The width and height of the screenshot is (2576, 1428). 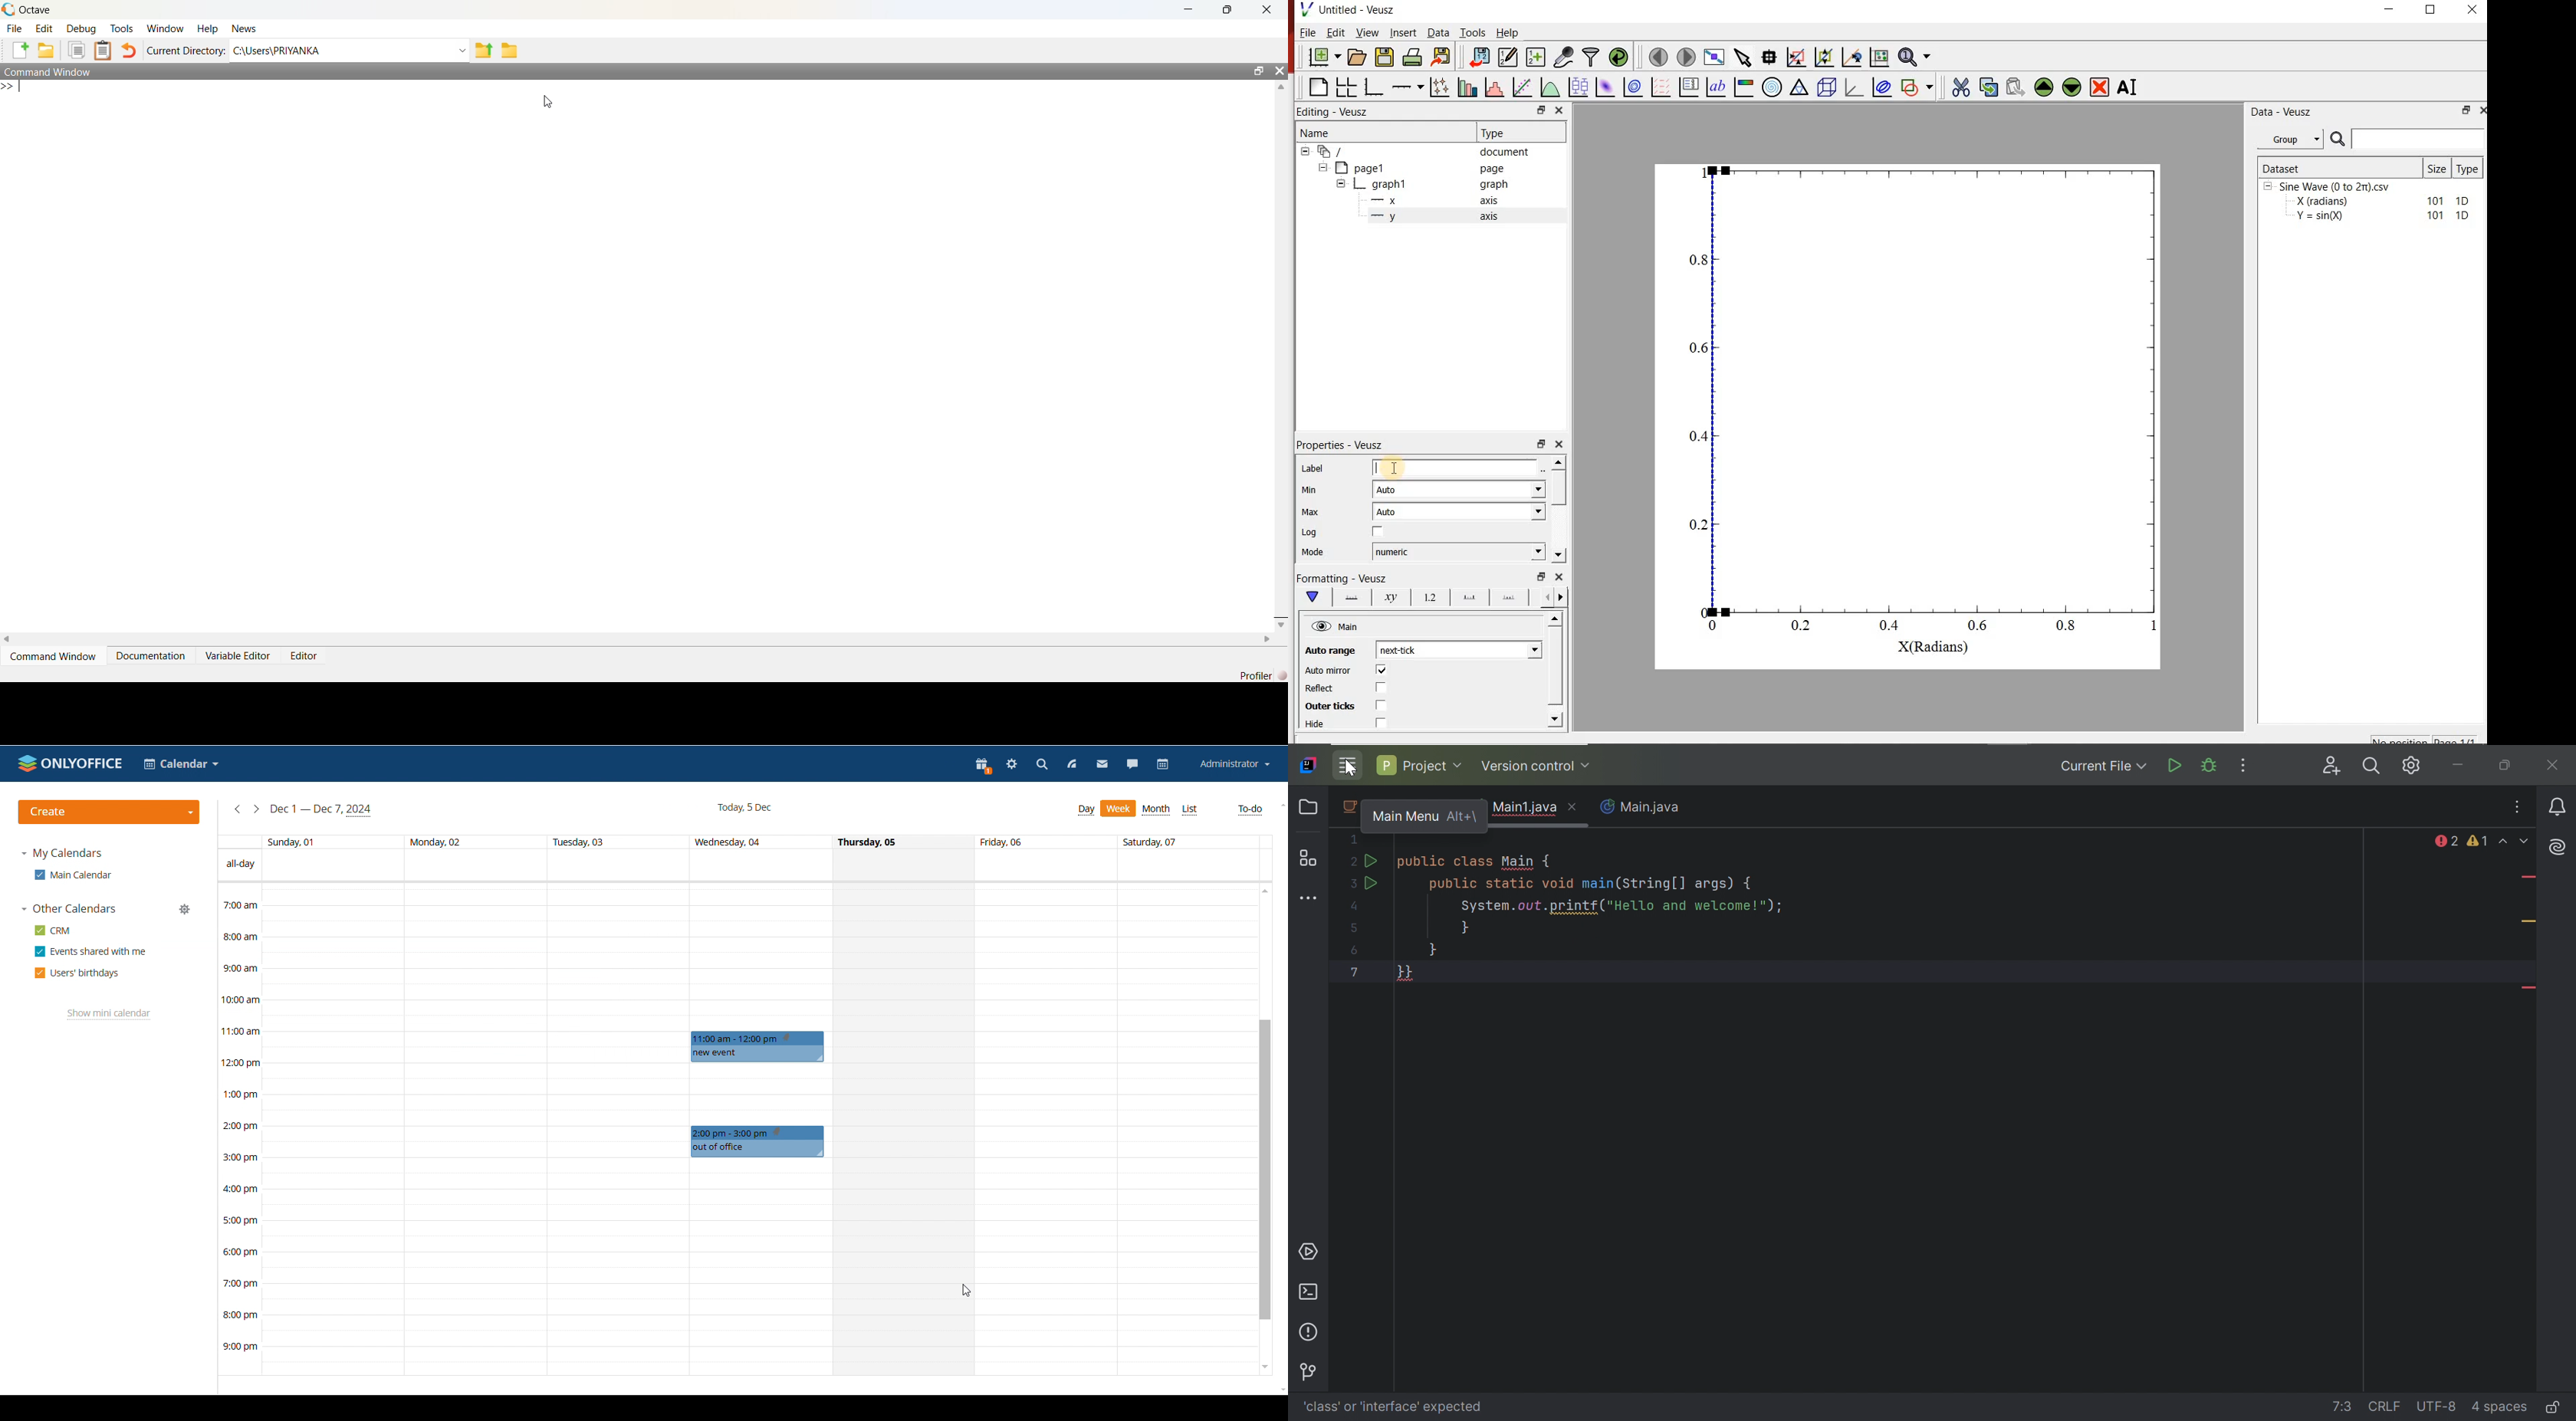 What do you see at coordinates (1716, 87) in the screenshot?
I see `text label` at bounding box center [1716, 87].